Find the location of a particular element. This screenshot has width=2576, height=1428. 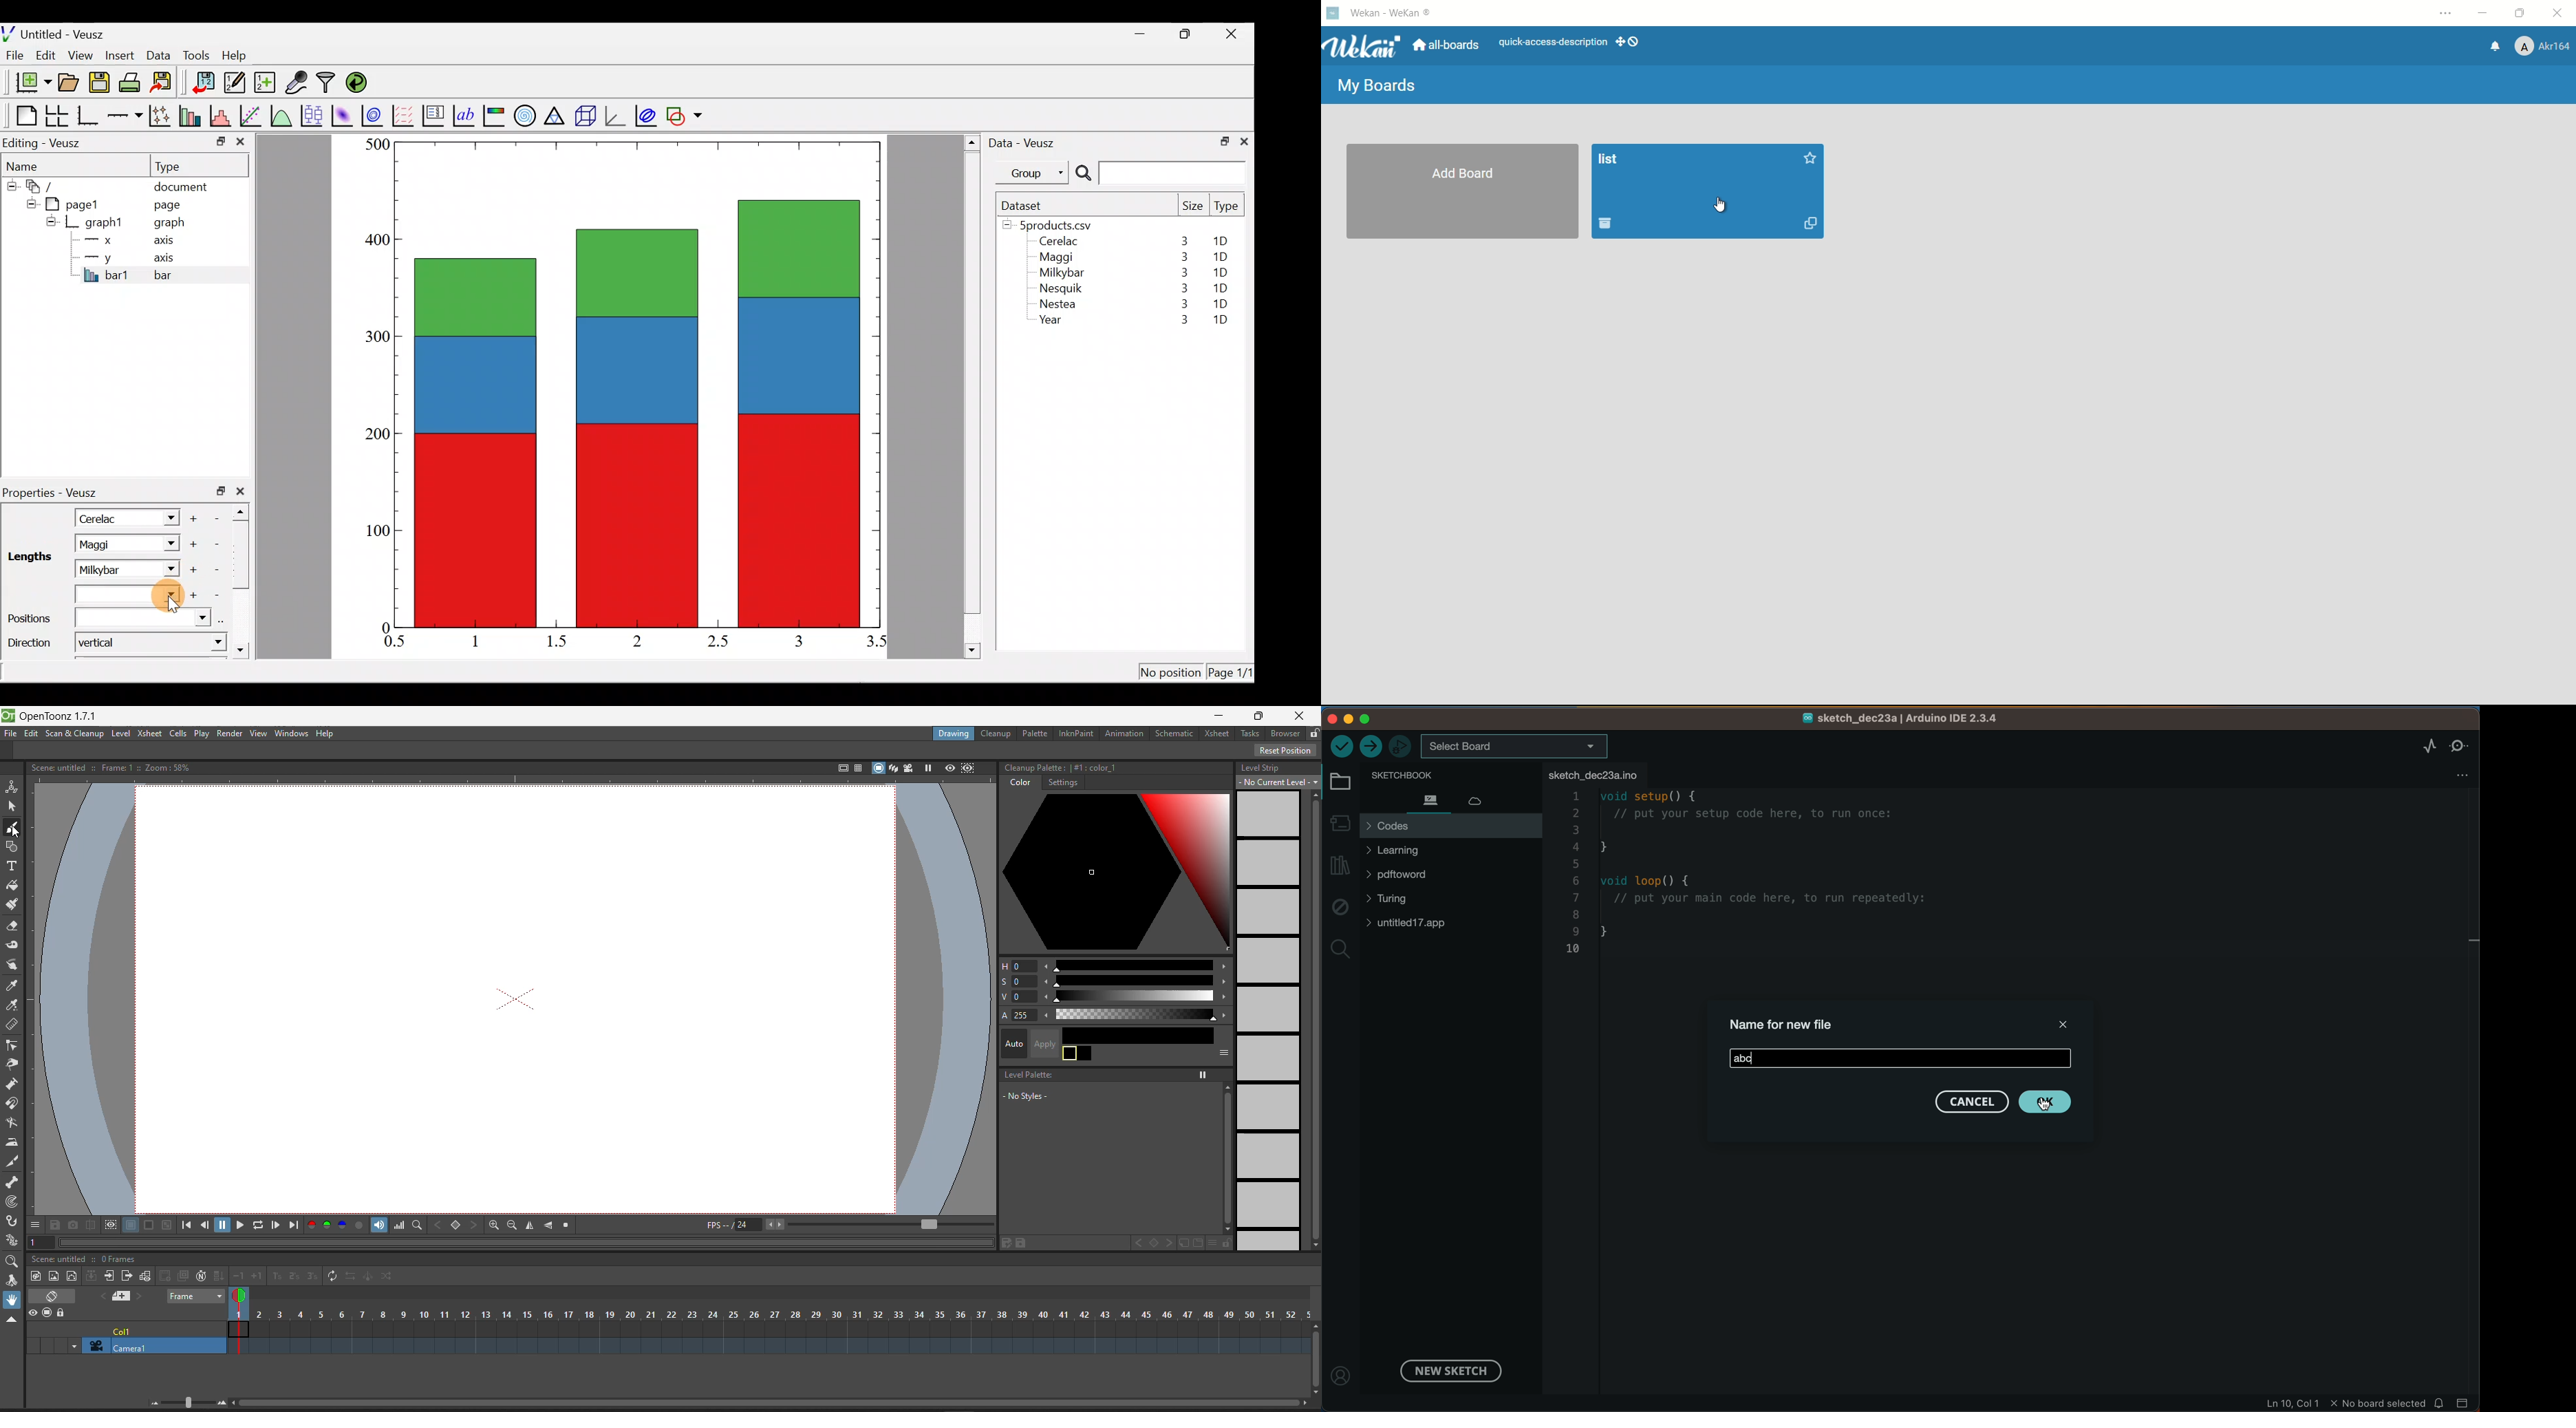

Maggi is located at coordinates (110, 544).